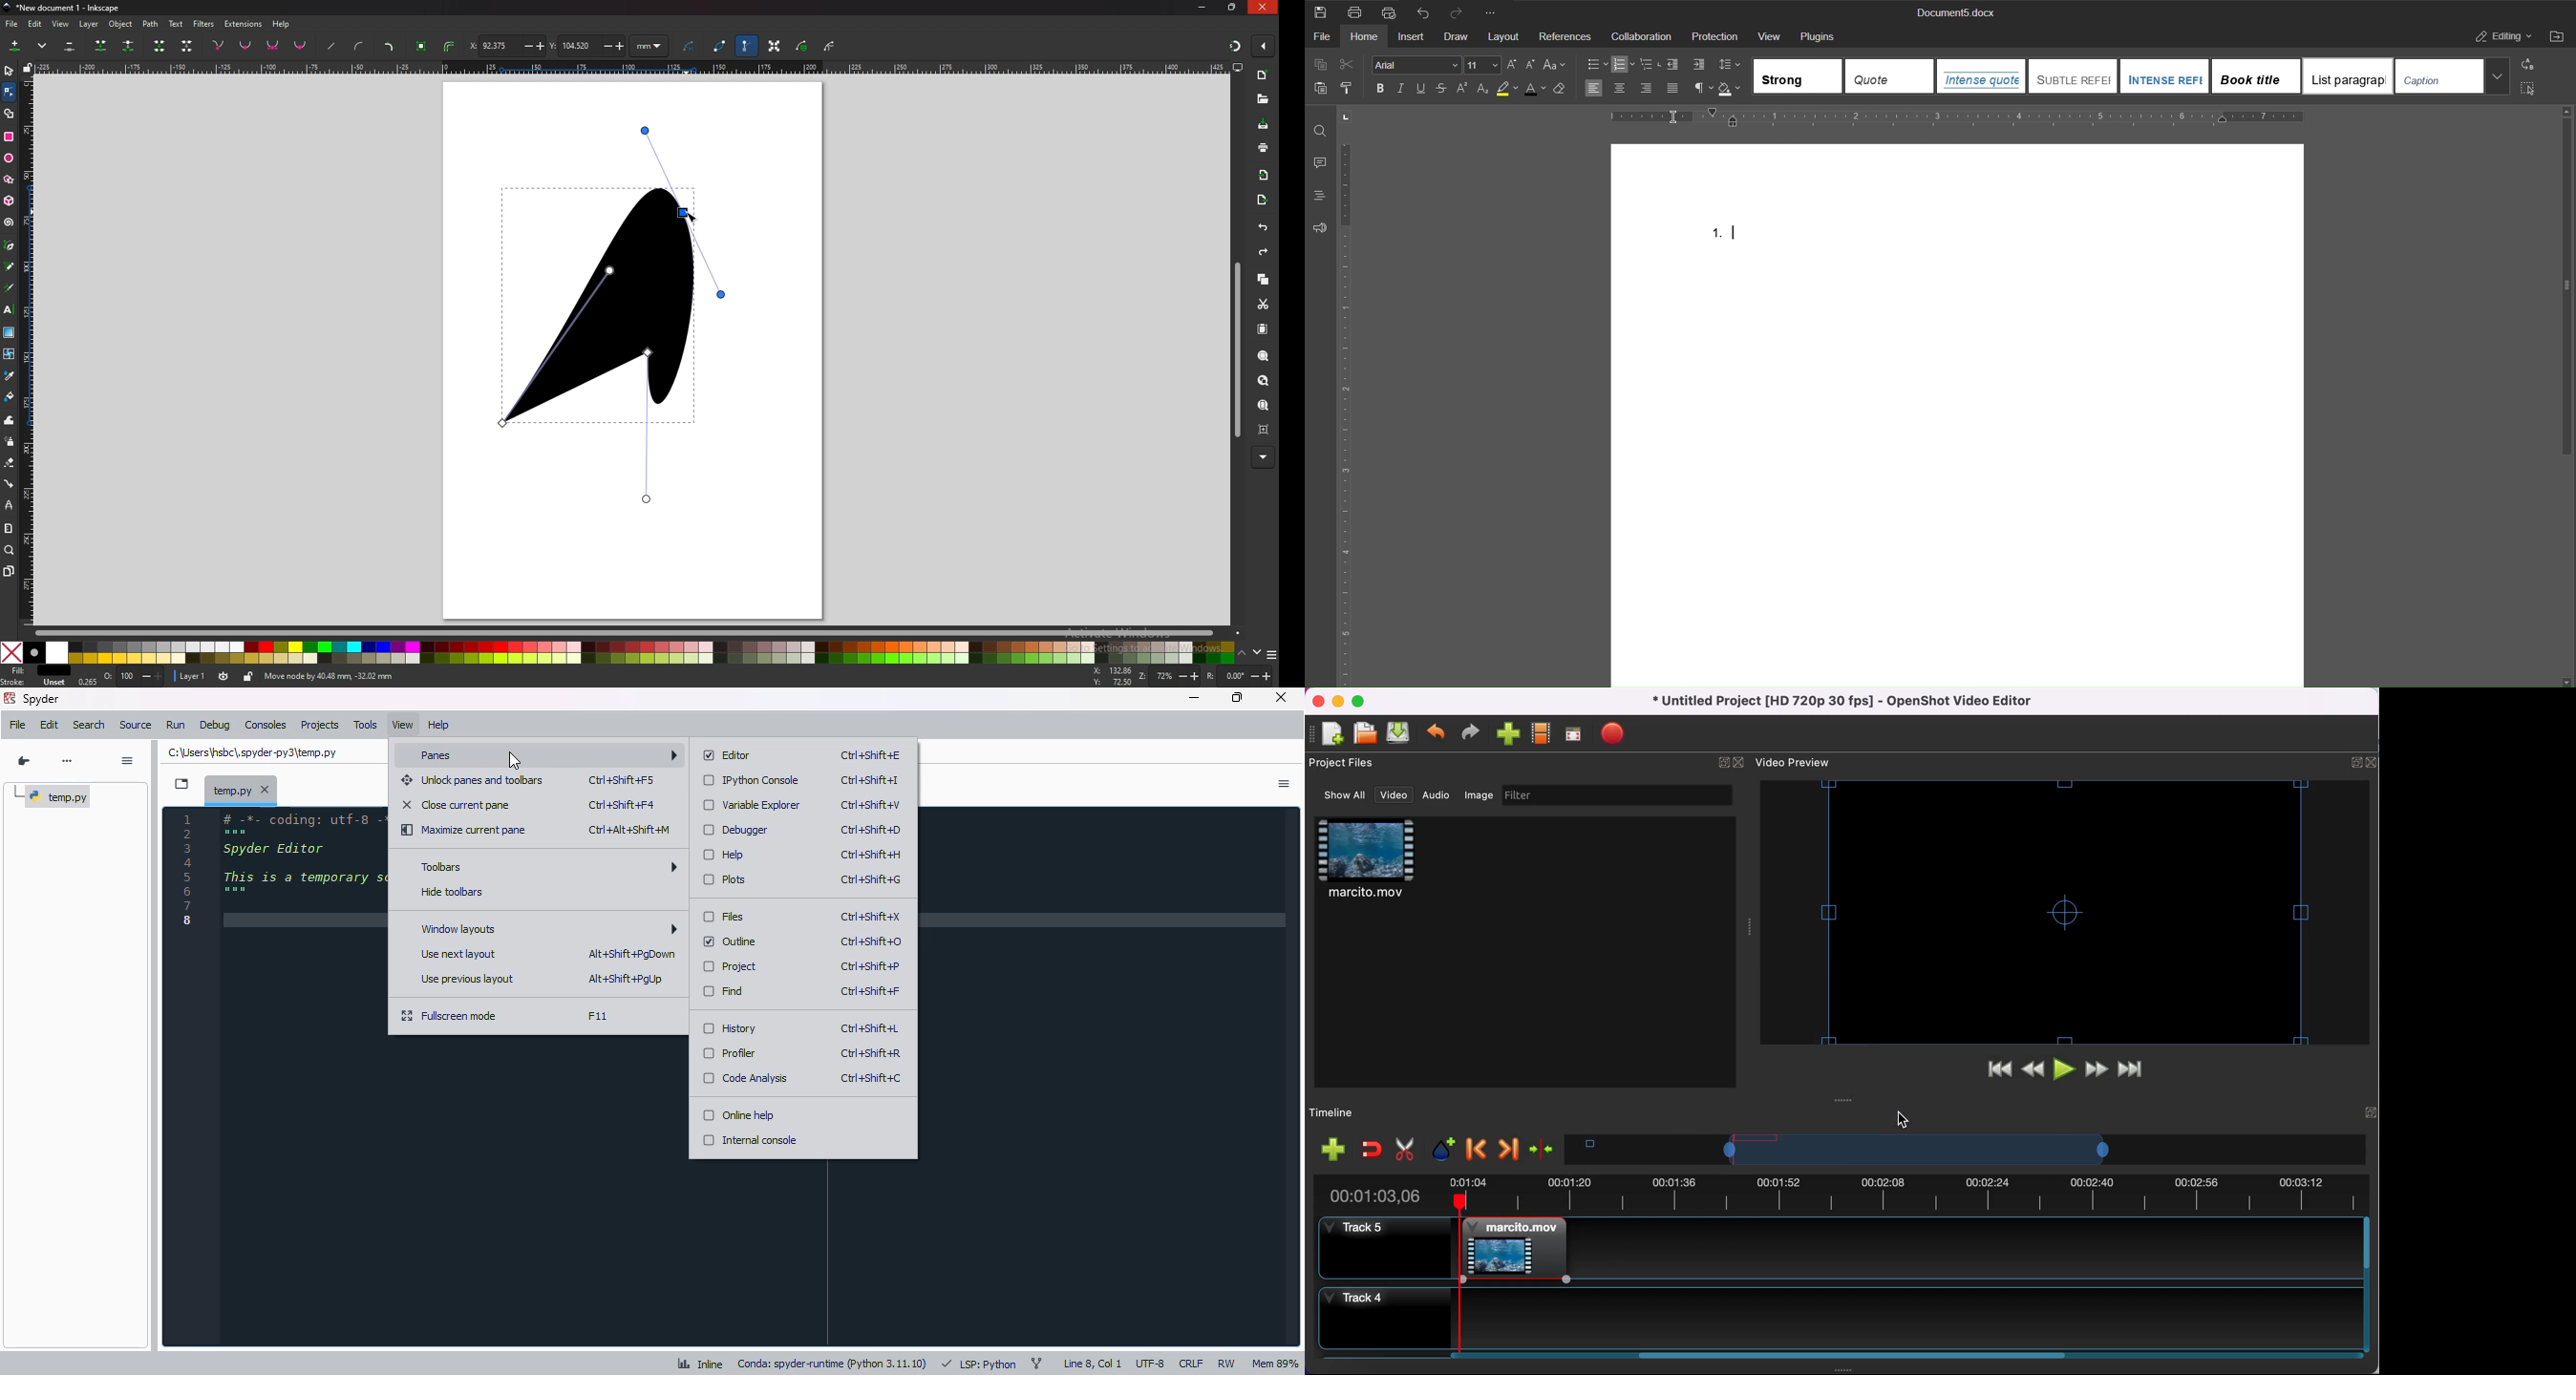 The width and height of the screenshot is (2576, 1400). Describe the element at coordinates (728, 755) in the screenshot. I see `editor` at that location.